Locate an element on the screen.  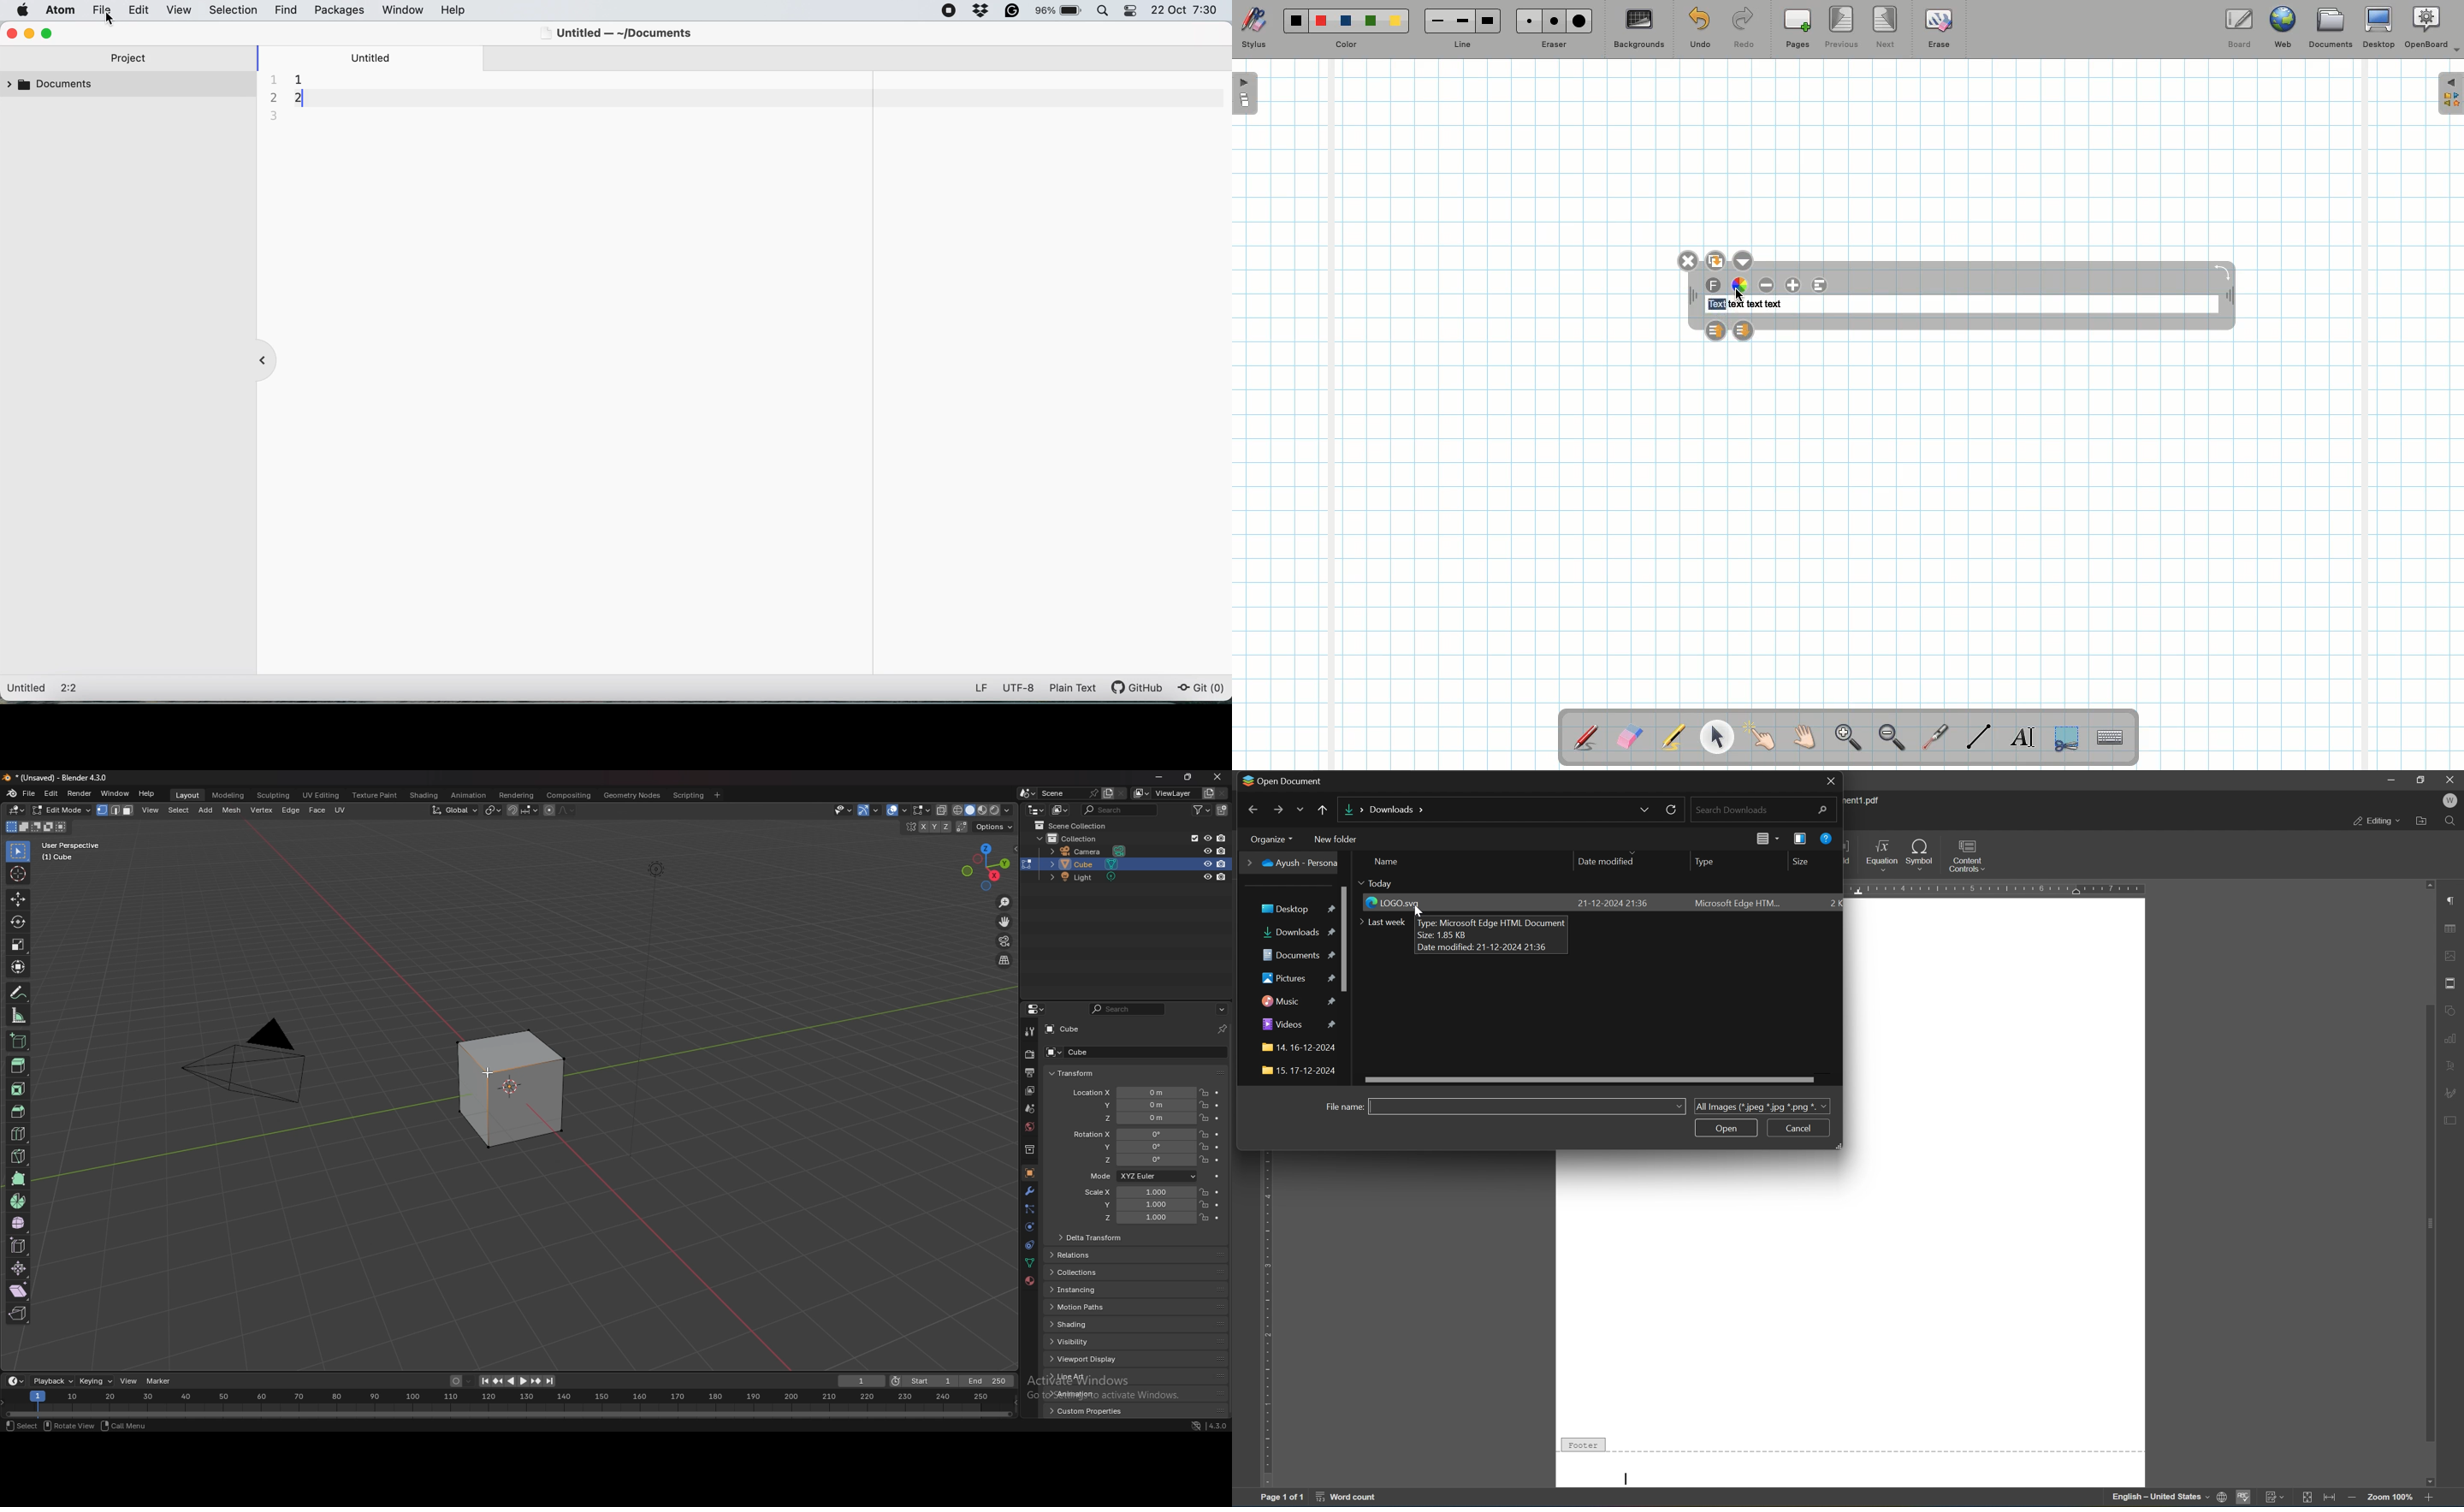
change your view is located at coordinates (1768, 840).